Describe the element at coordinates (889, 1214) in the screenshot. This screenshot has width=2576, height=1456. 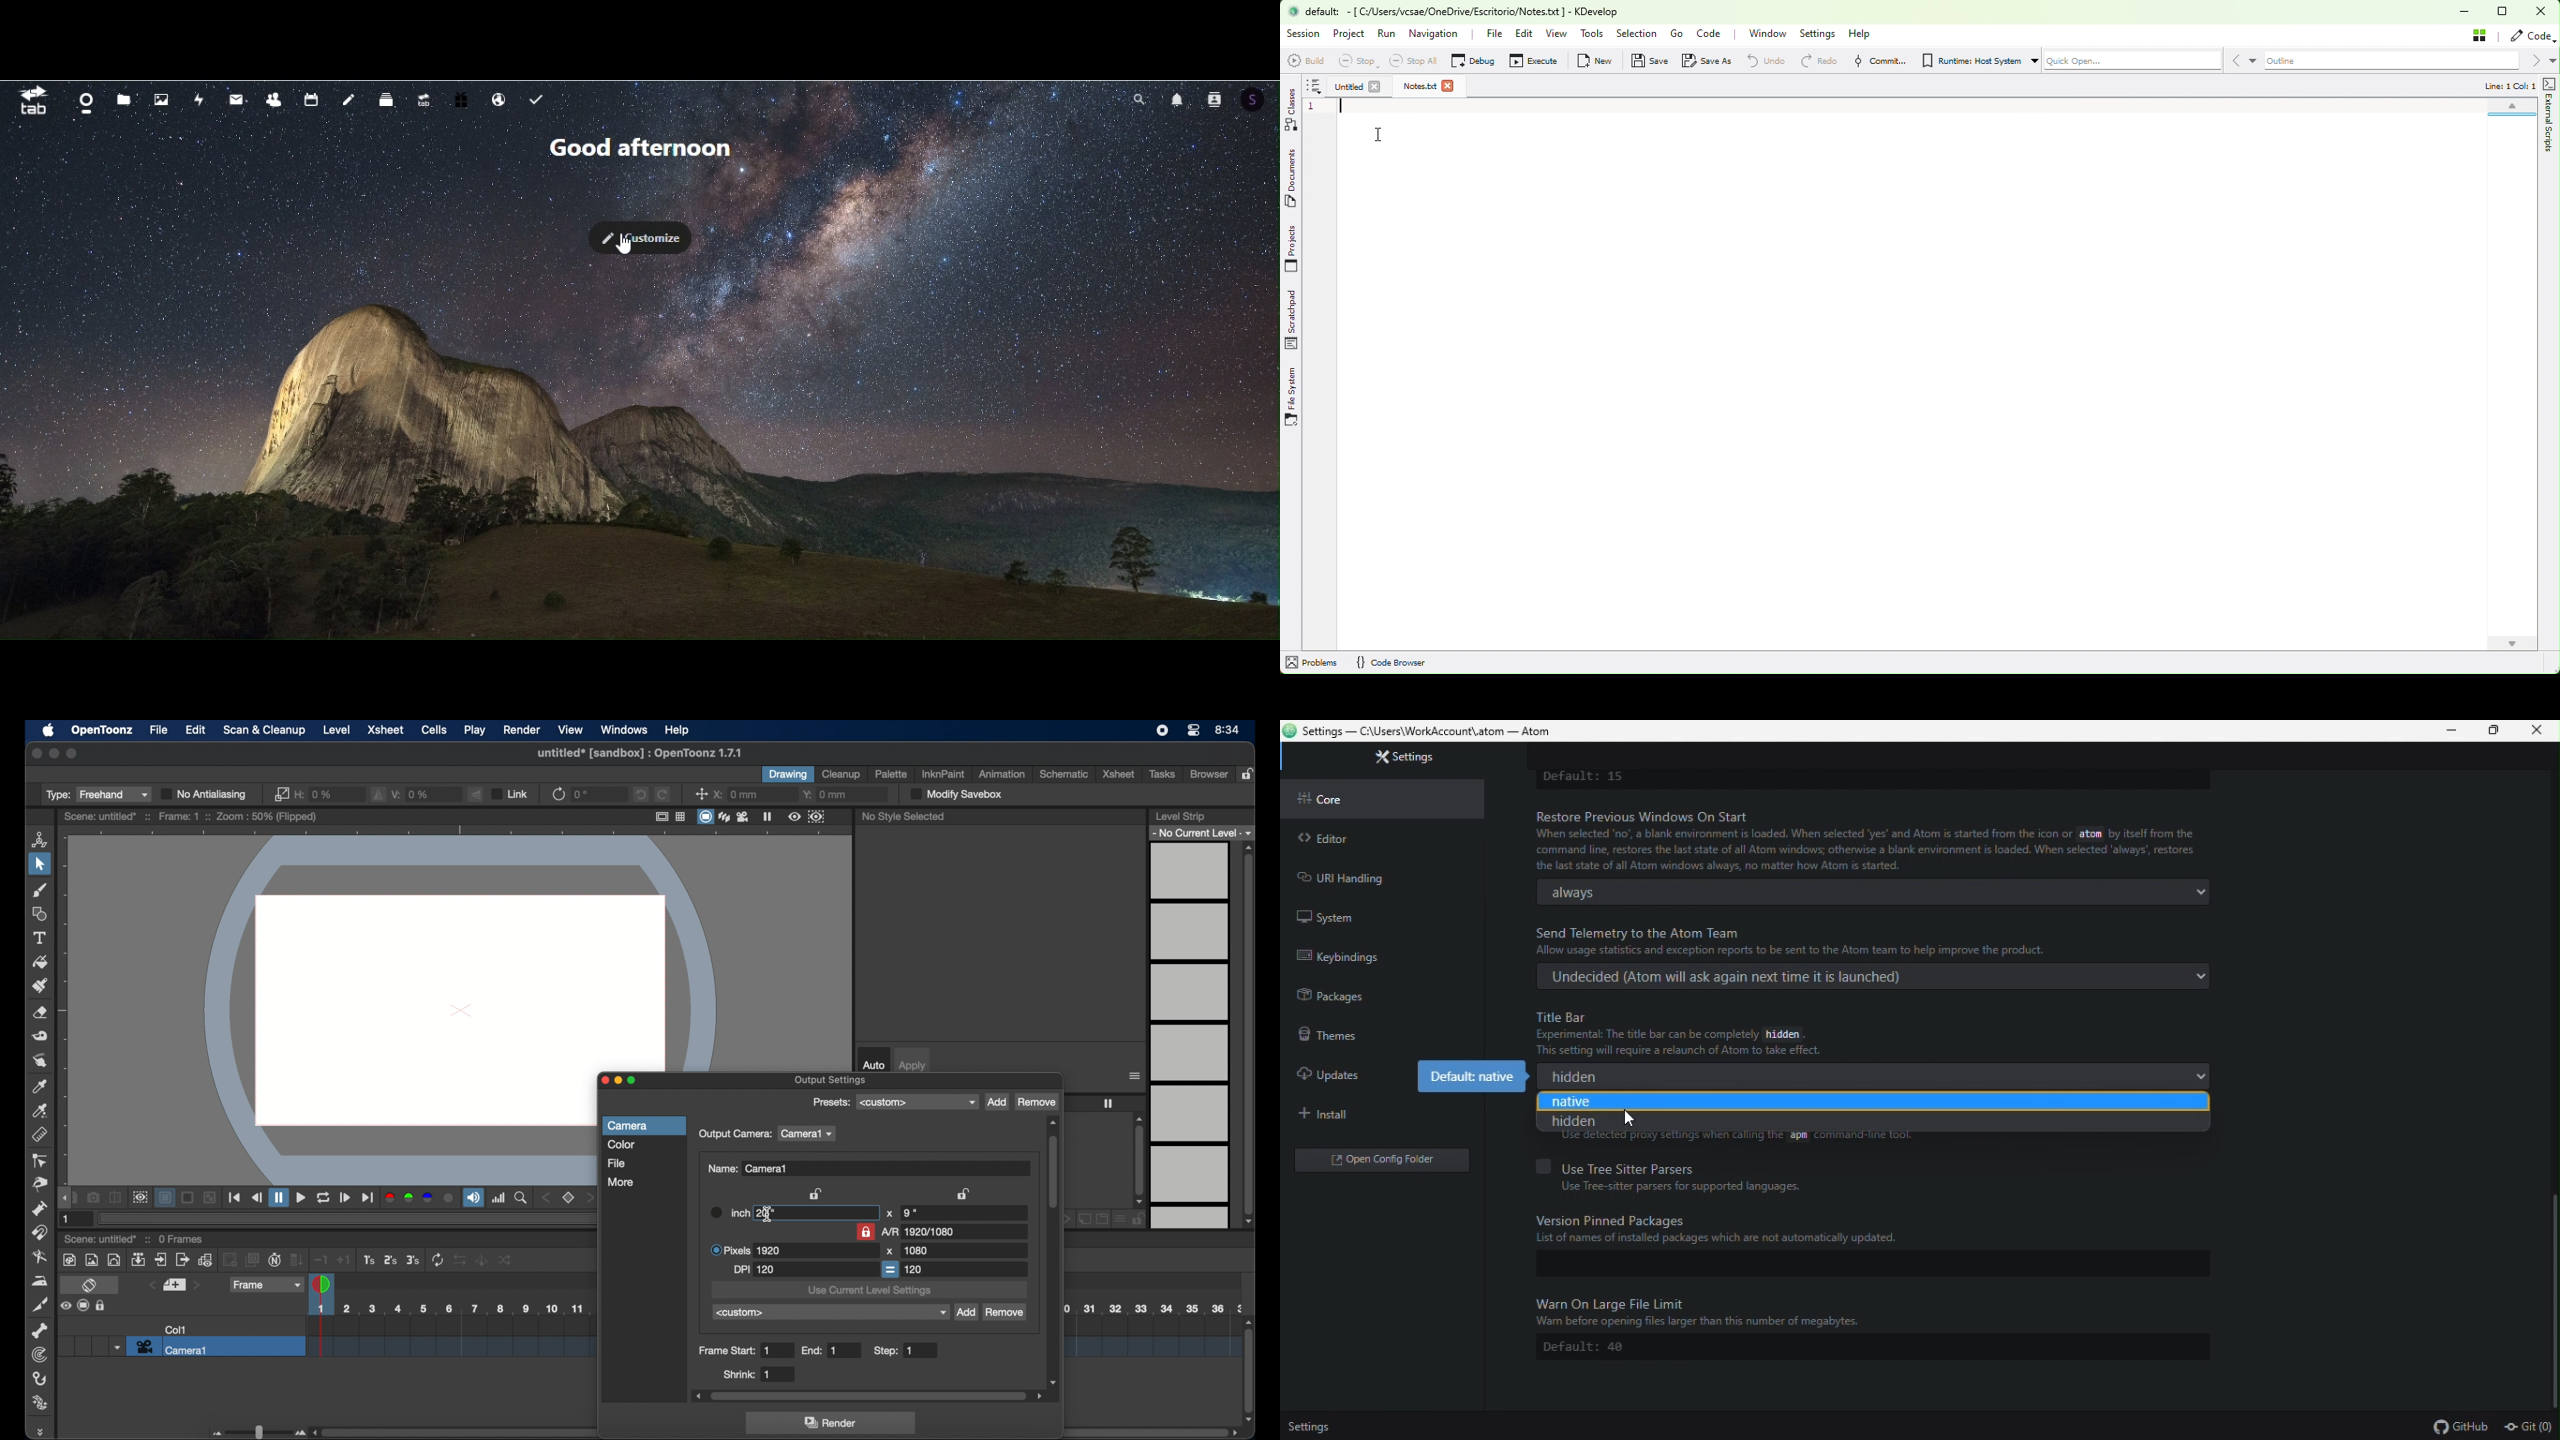
I see `x` at that location.